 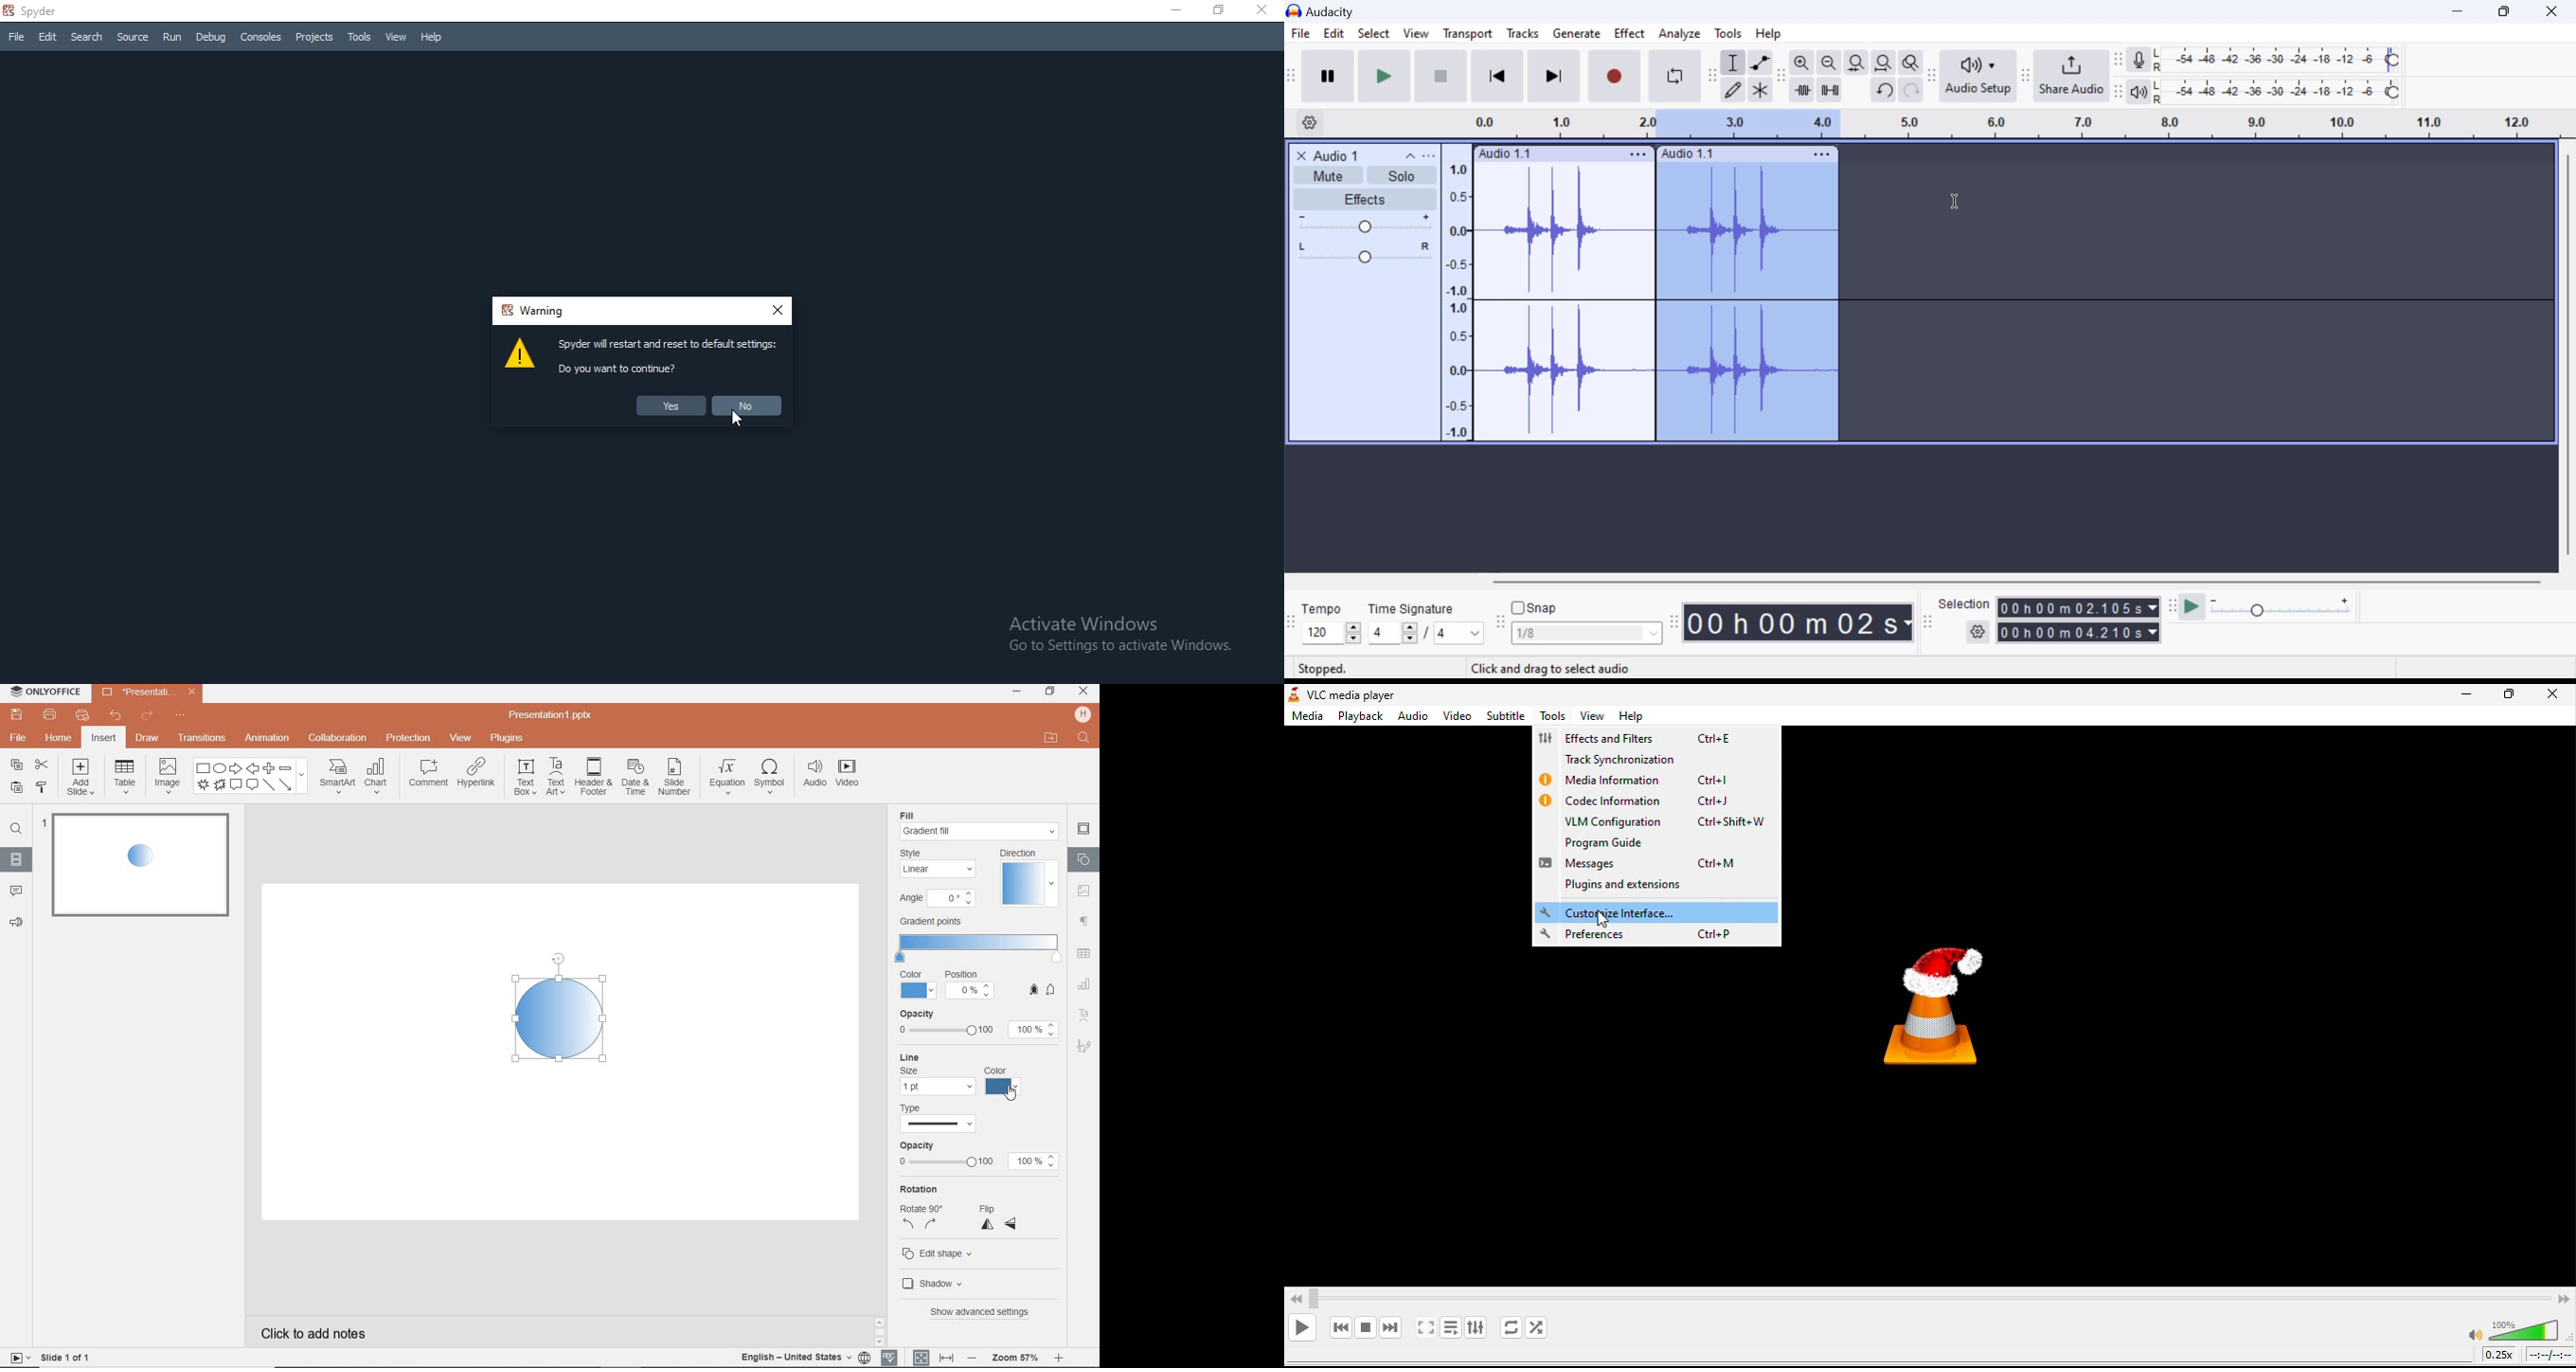 What do you see at coordinates (1312, 122) in the screenshot?
I see `Settings` at bounding box center [1312, 122].